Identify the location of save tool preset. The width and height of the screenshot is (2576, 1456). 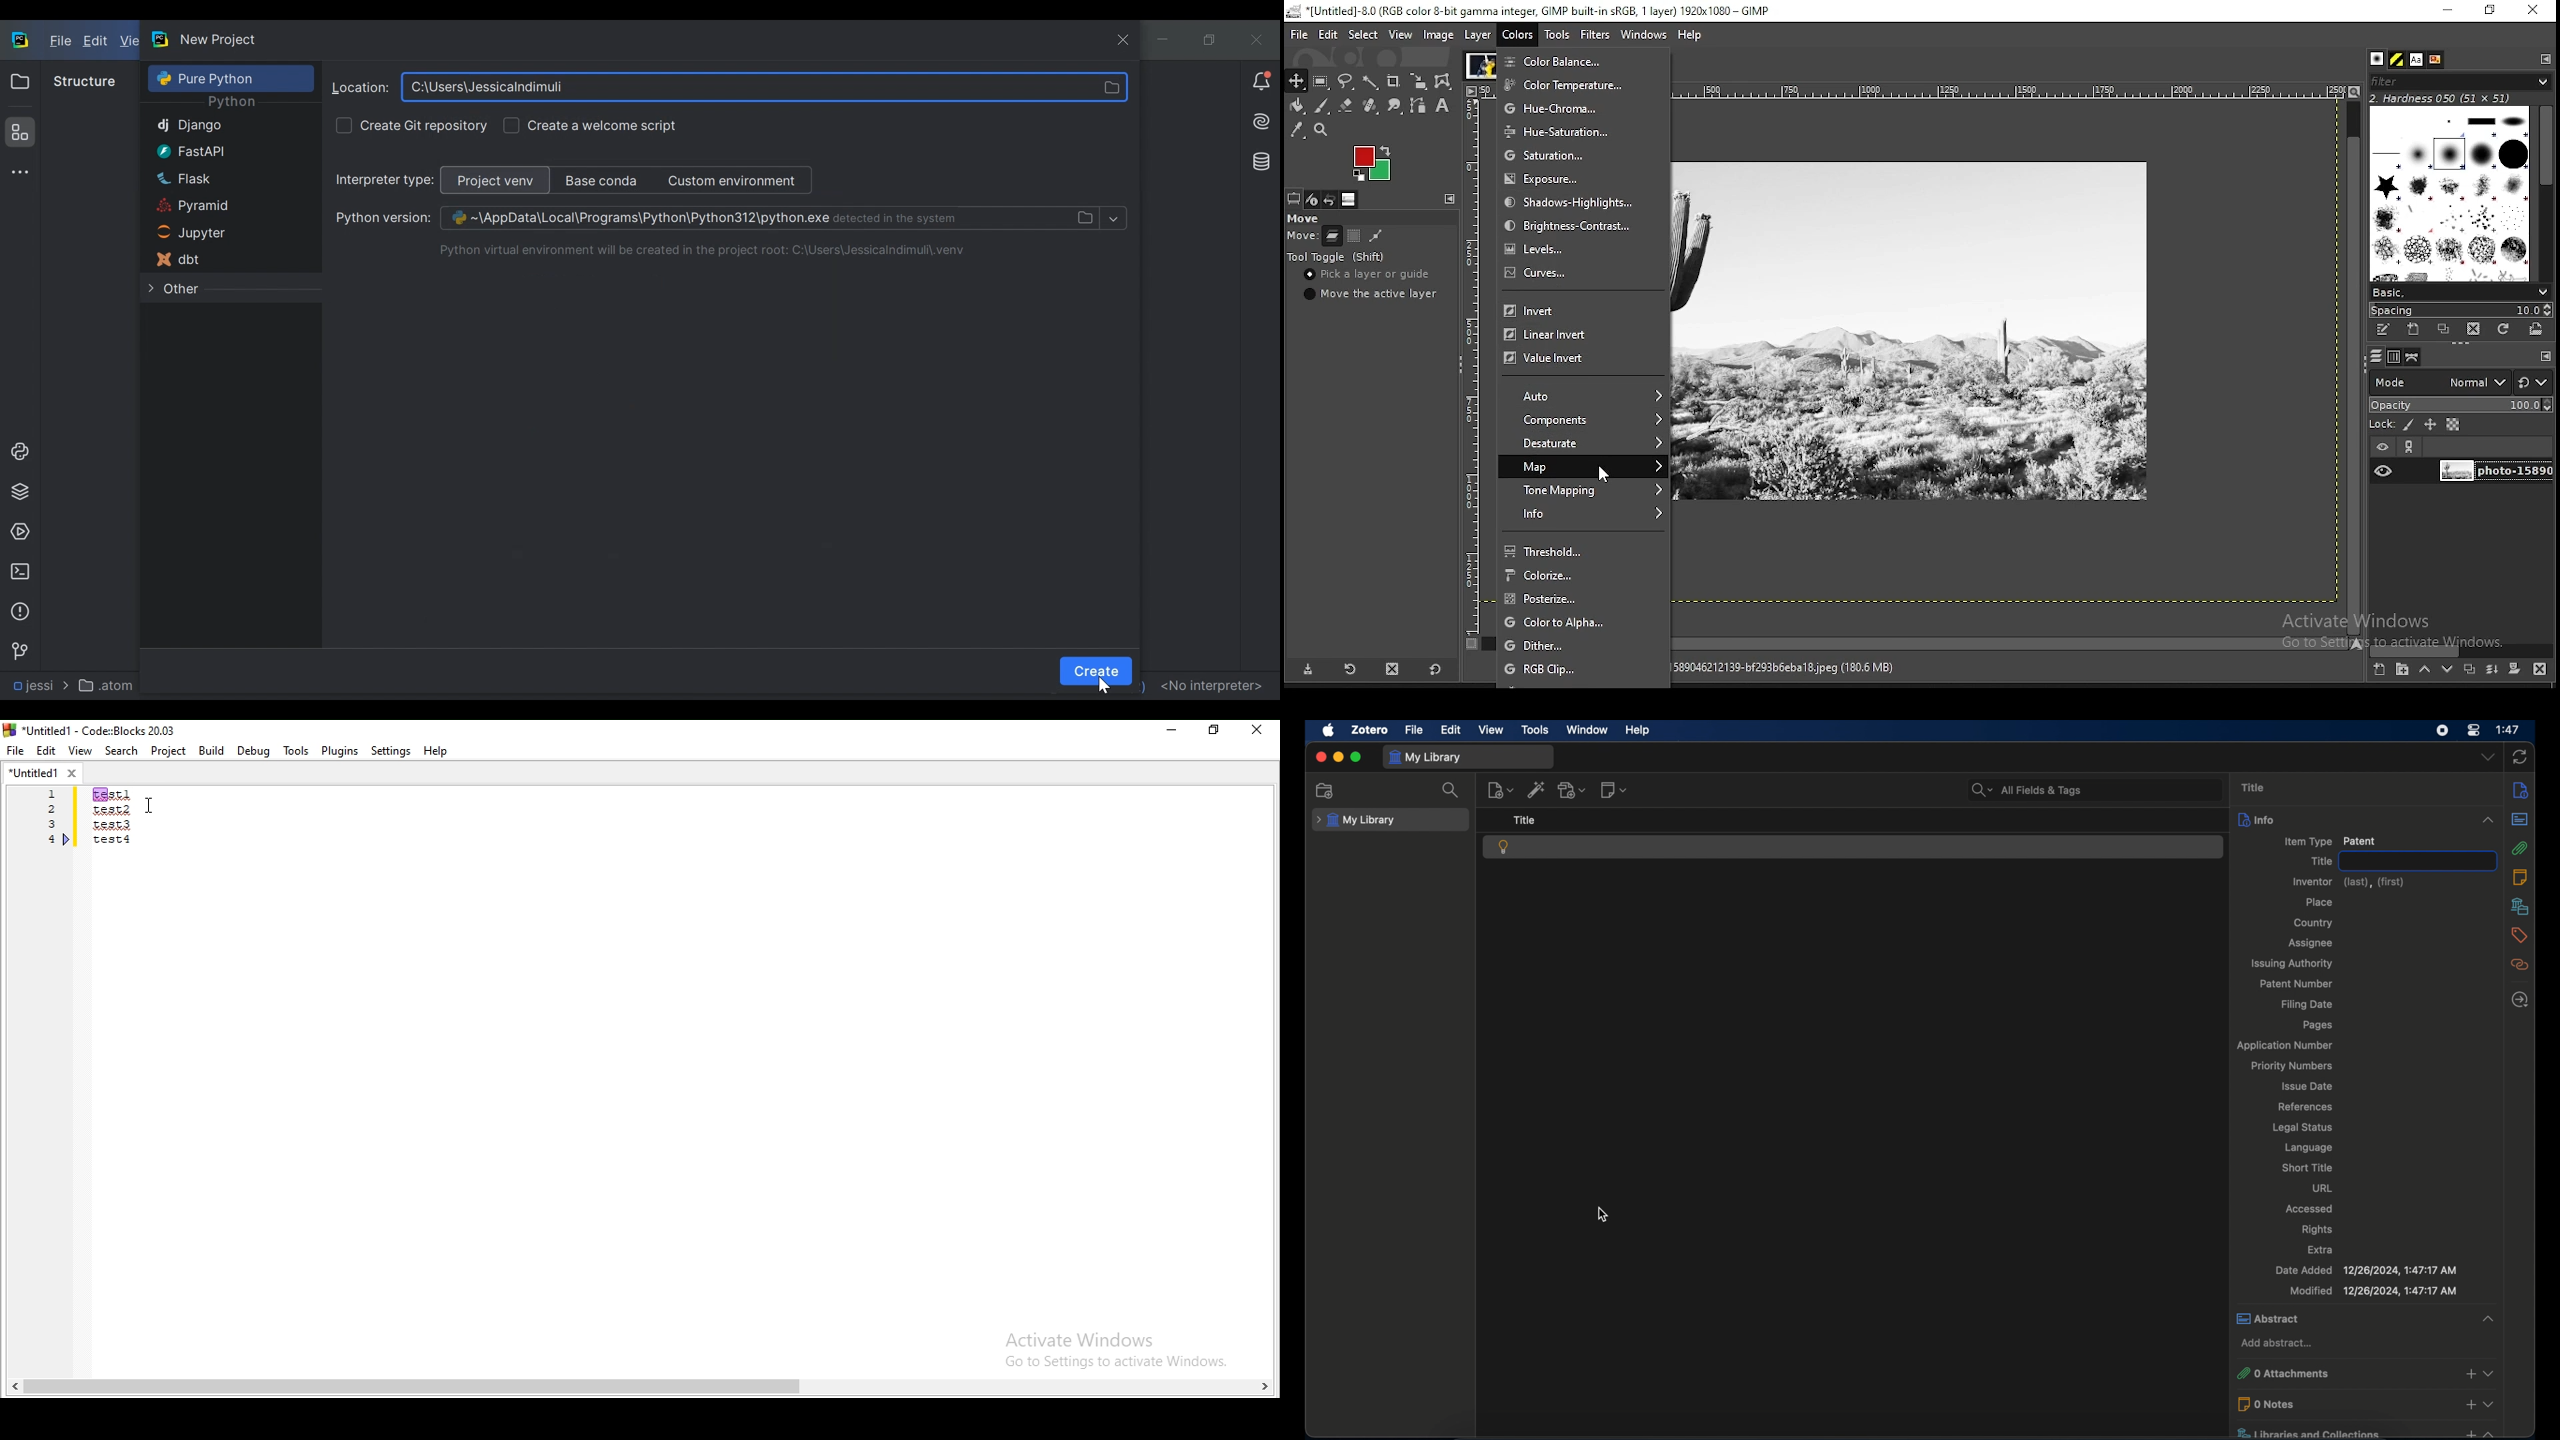
(1306, 670).